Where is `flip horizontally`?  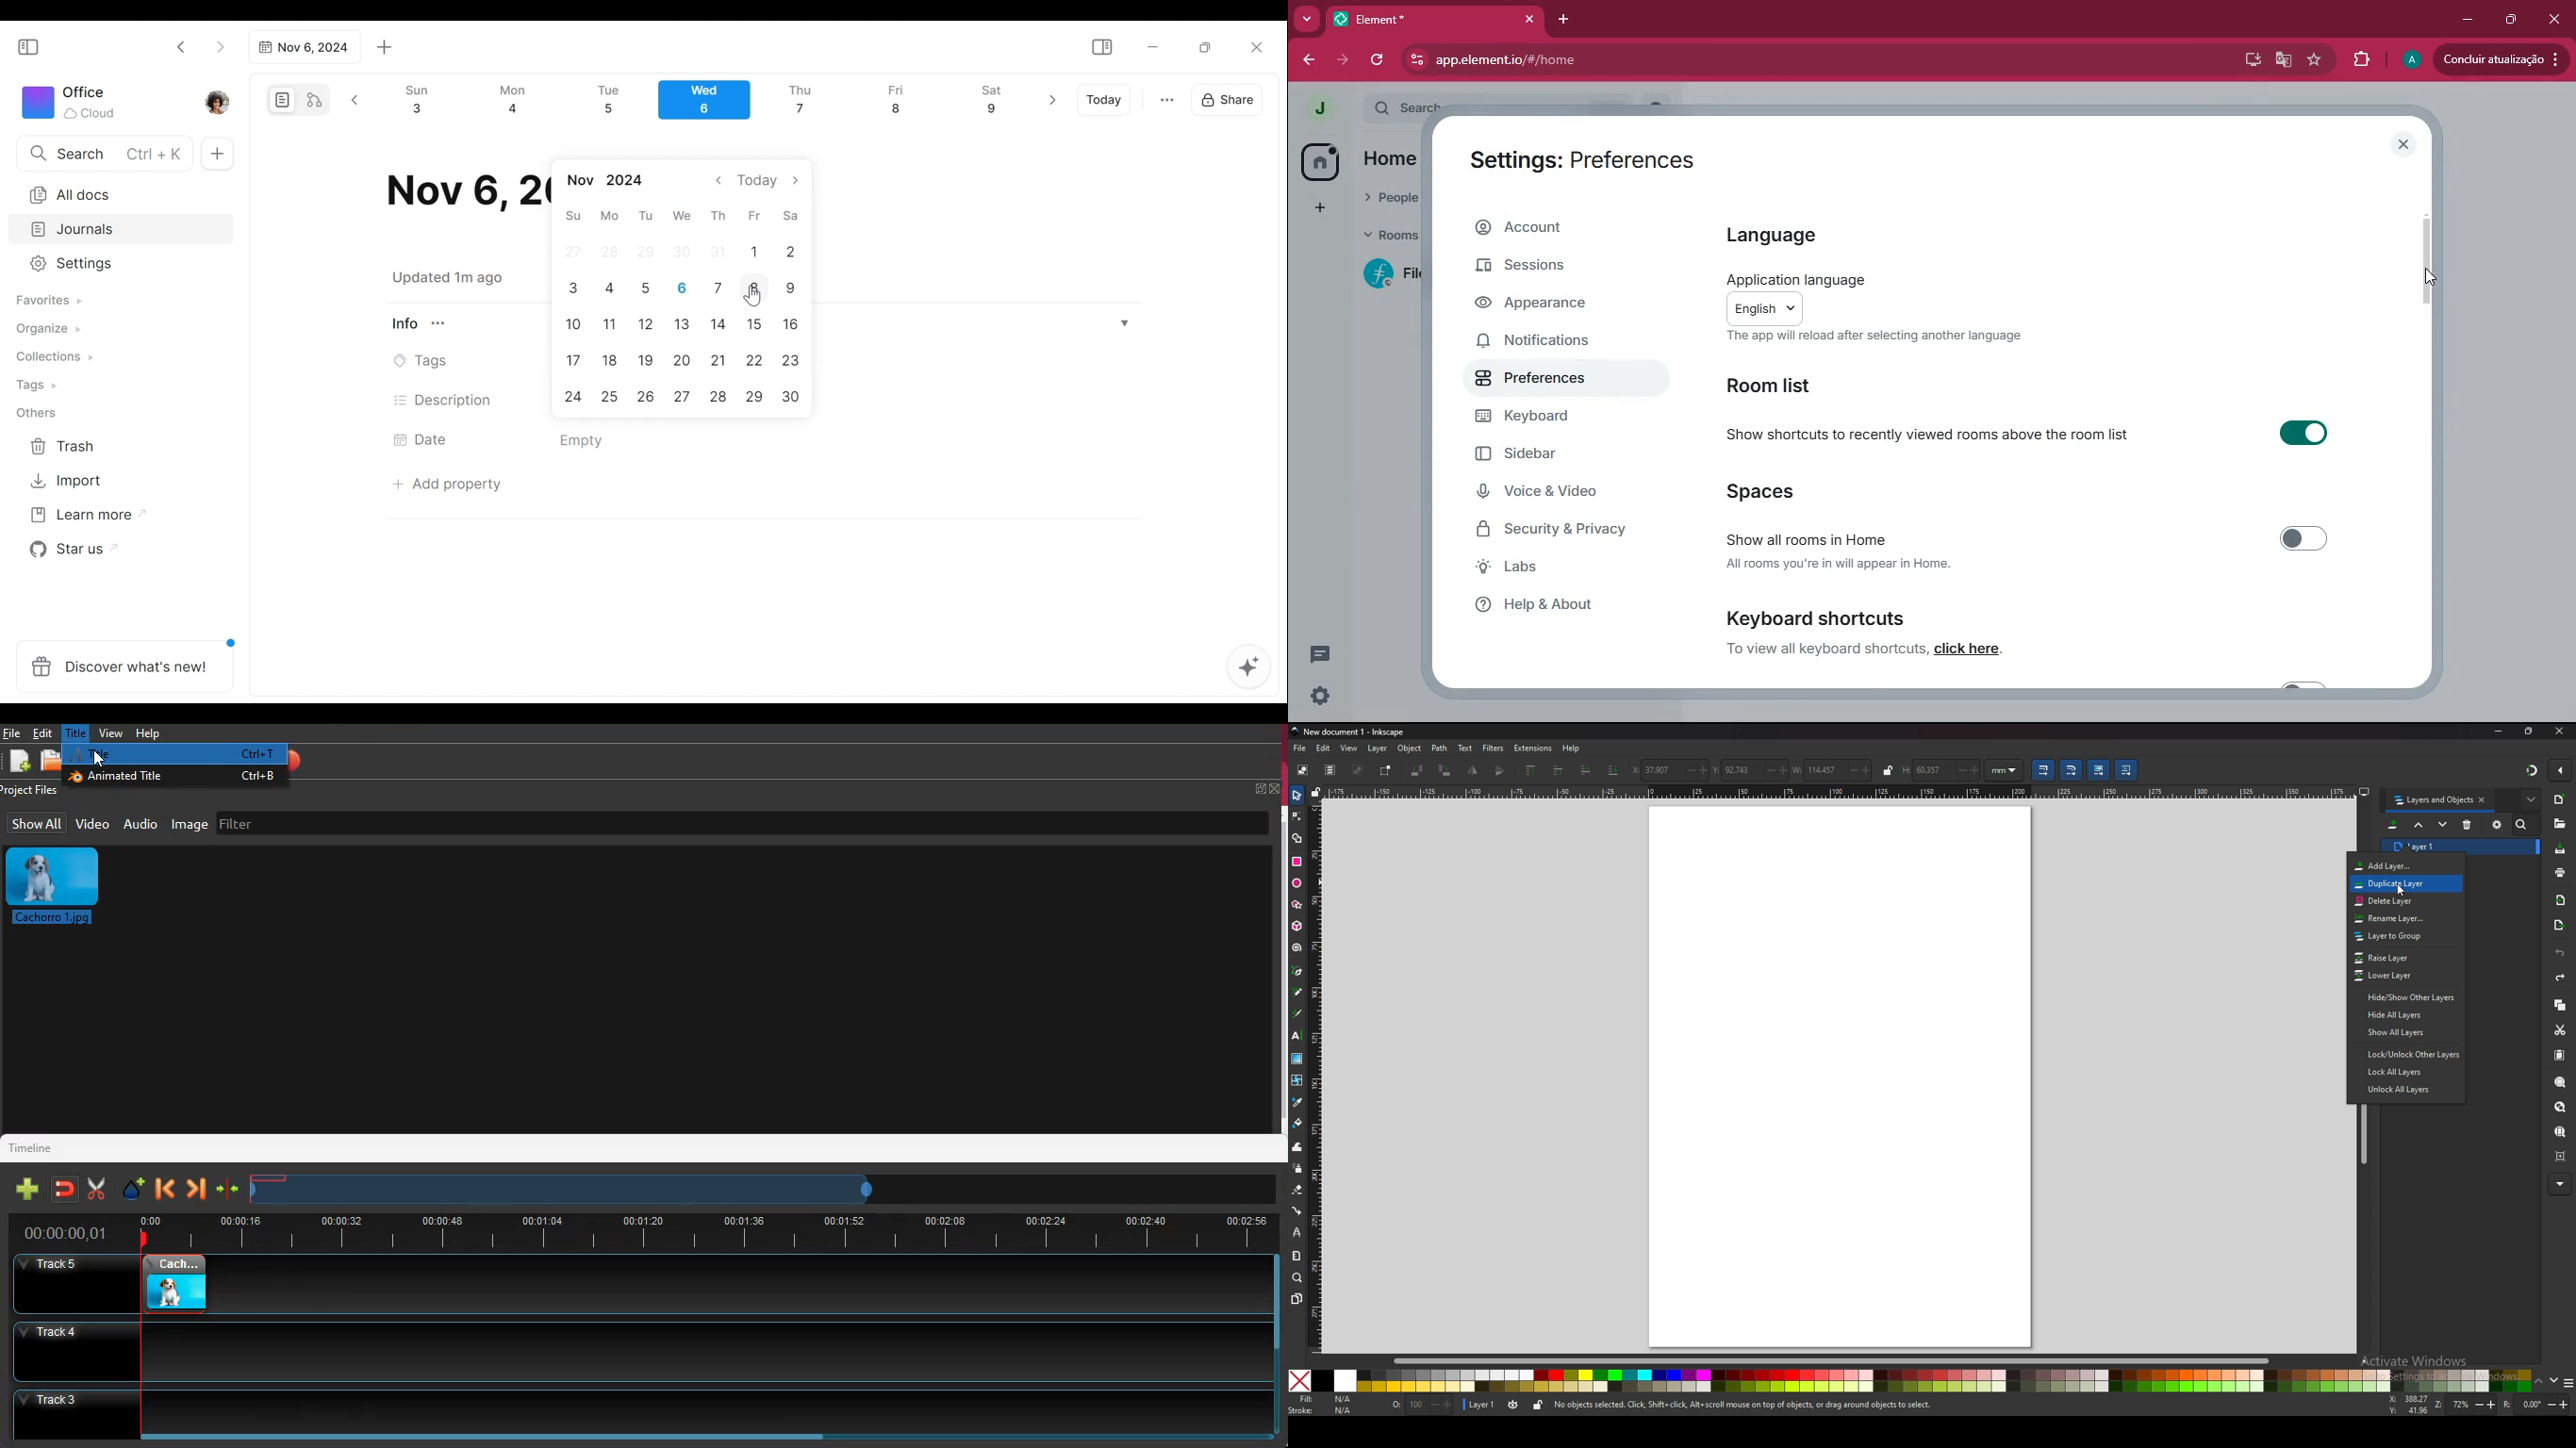 flip horizontally is located at coordinates (1500, 771).